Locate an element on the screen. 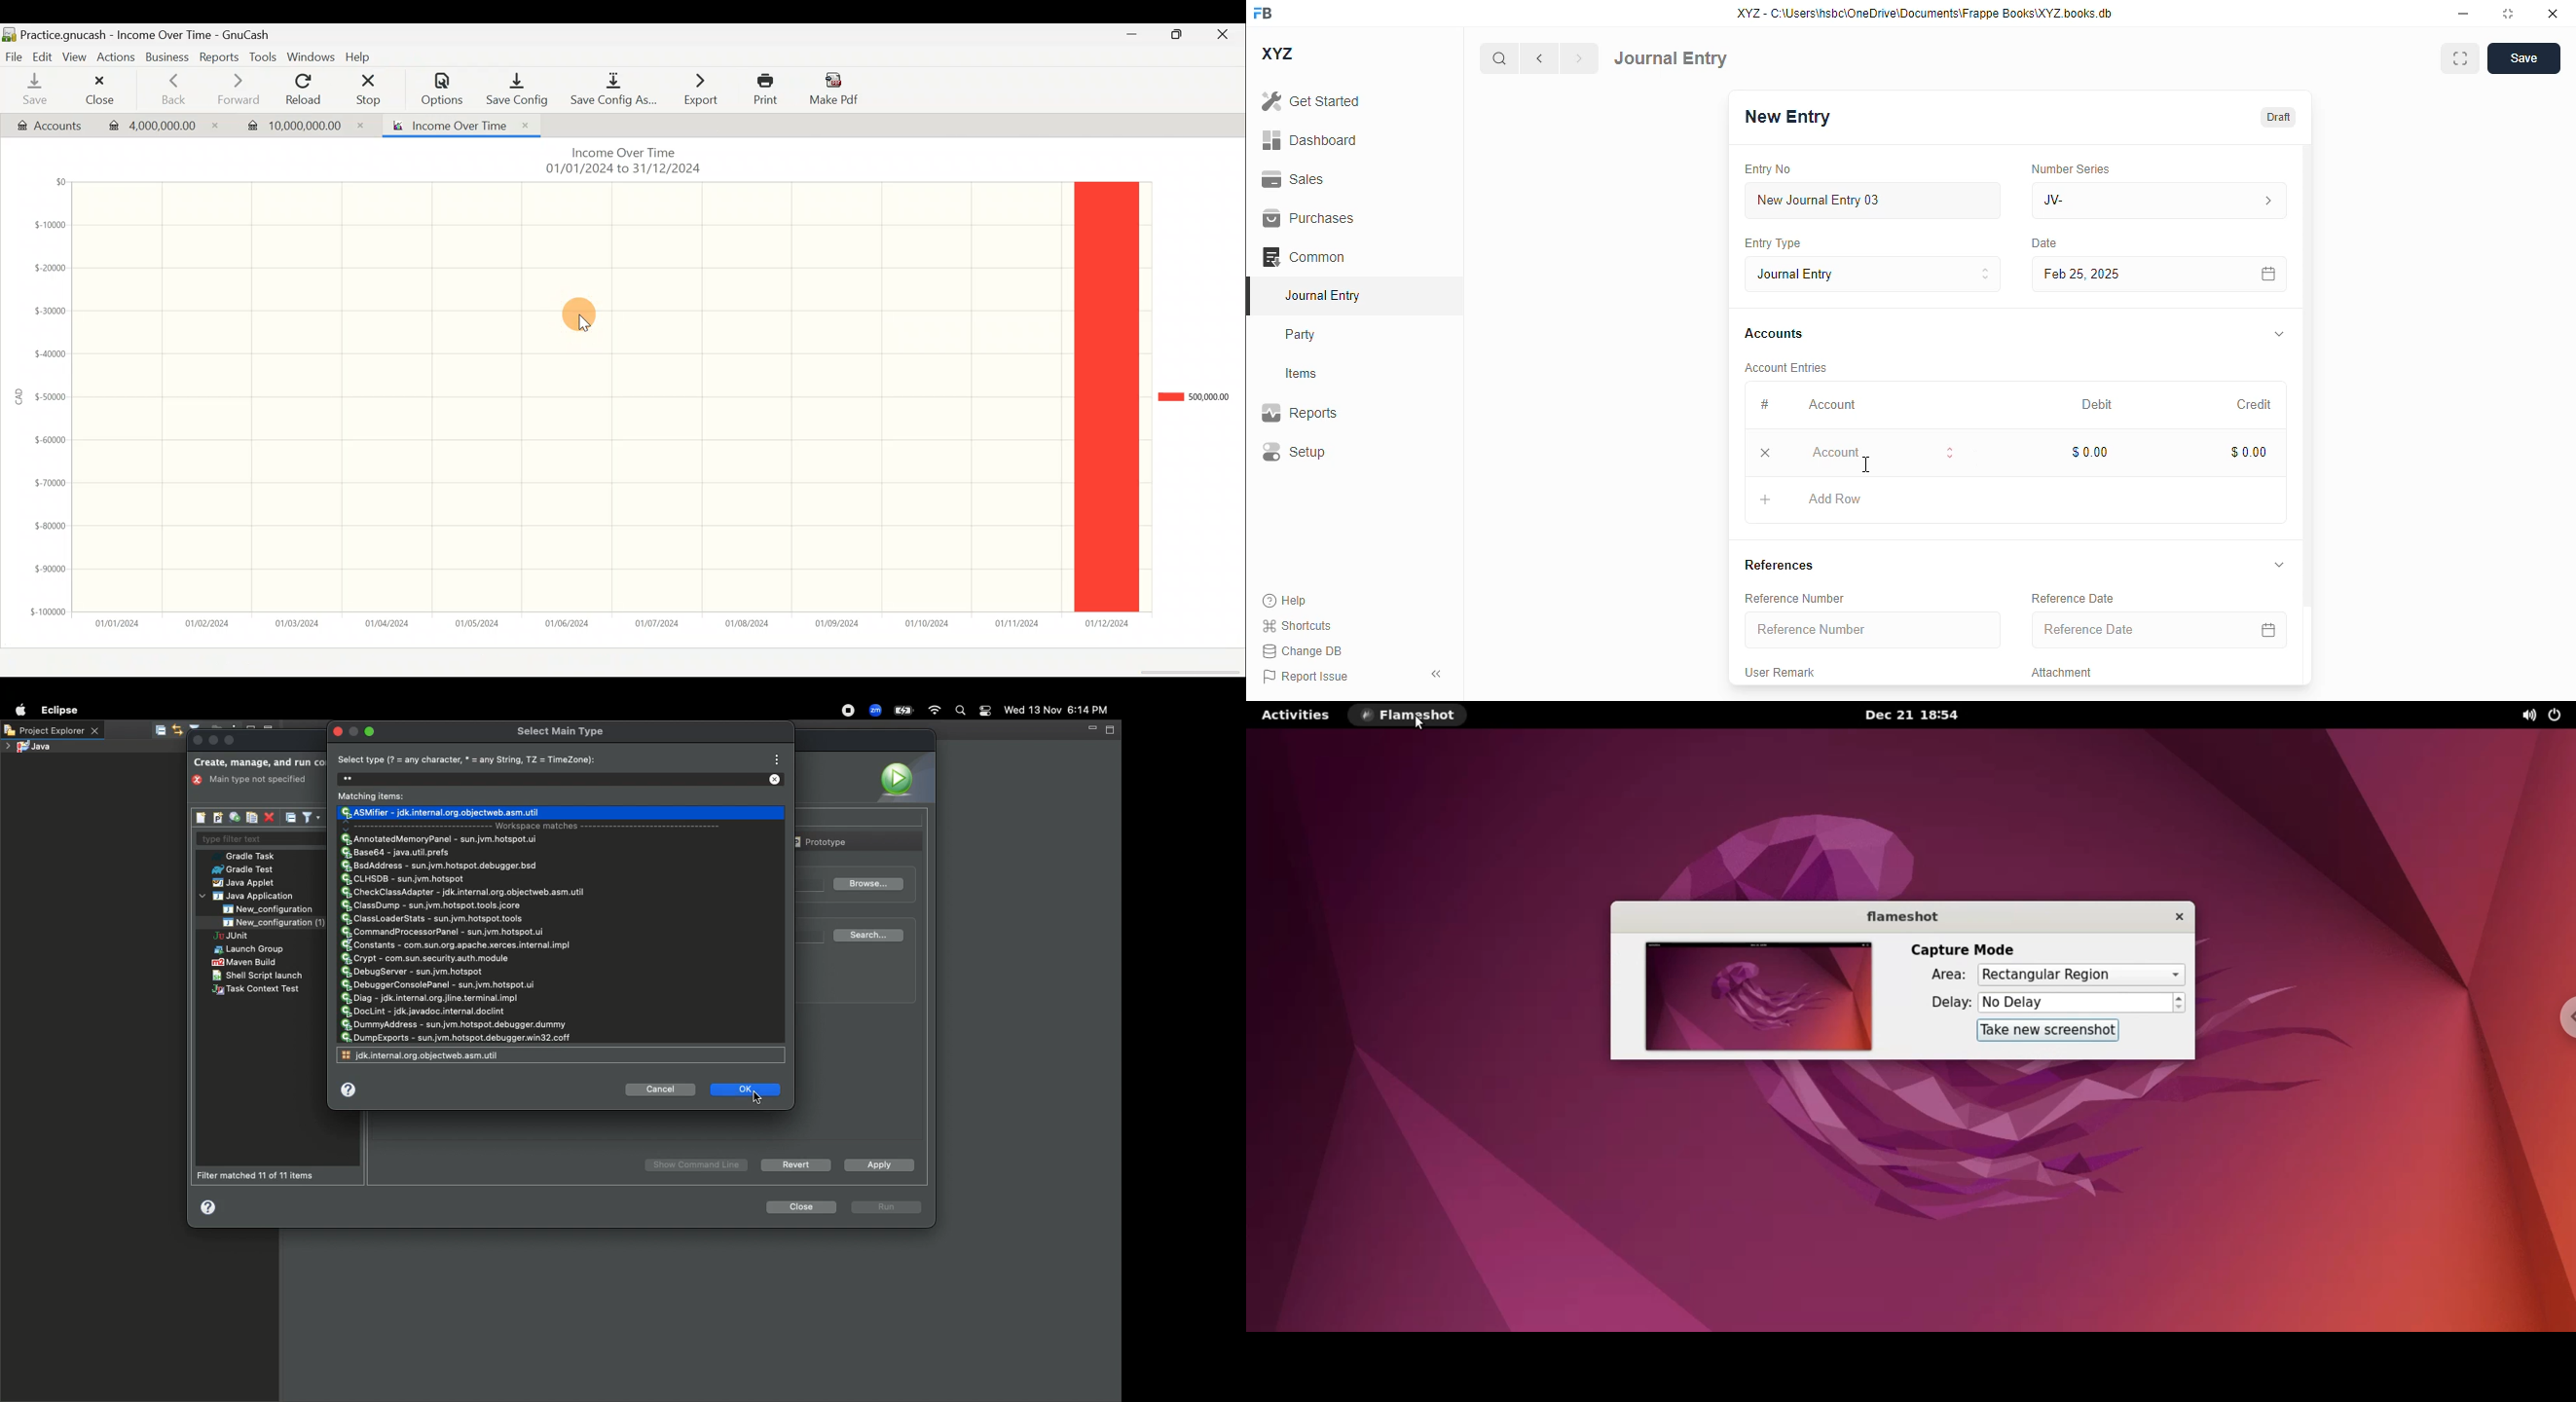  journal entry is located at coordinates (1321, 295).